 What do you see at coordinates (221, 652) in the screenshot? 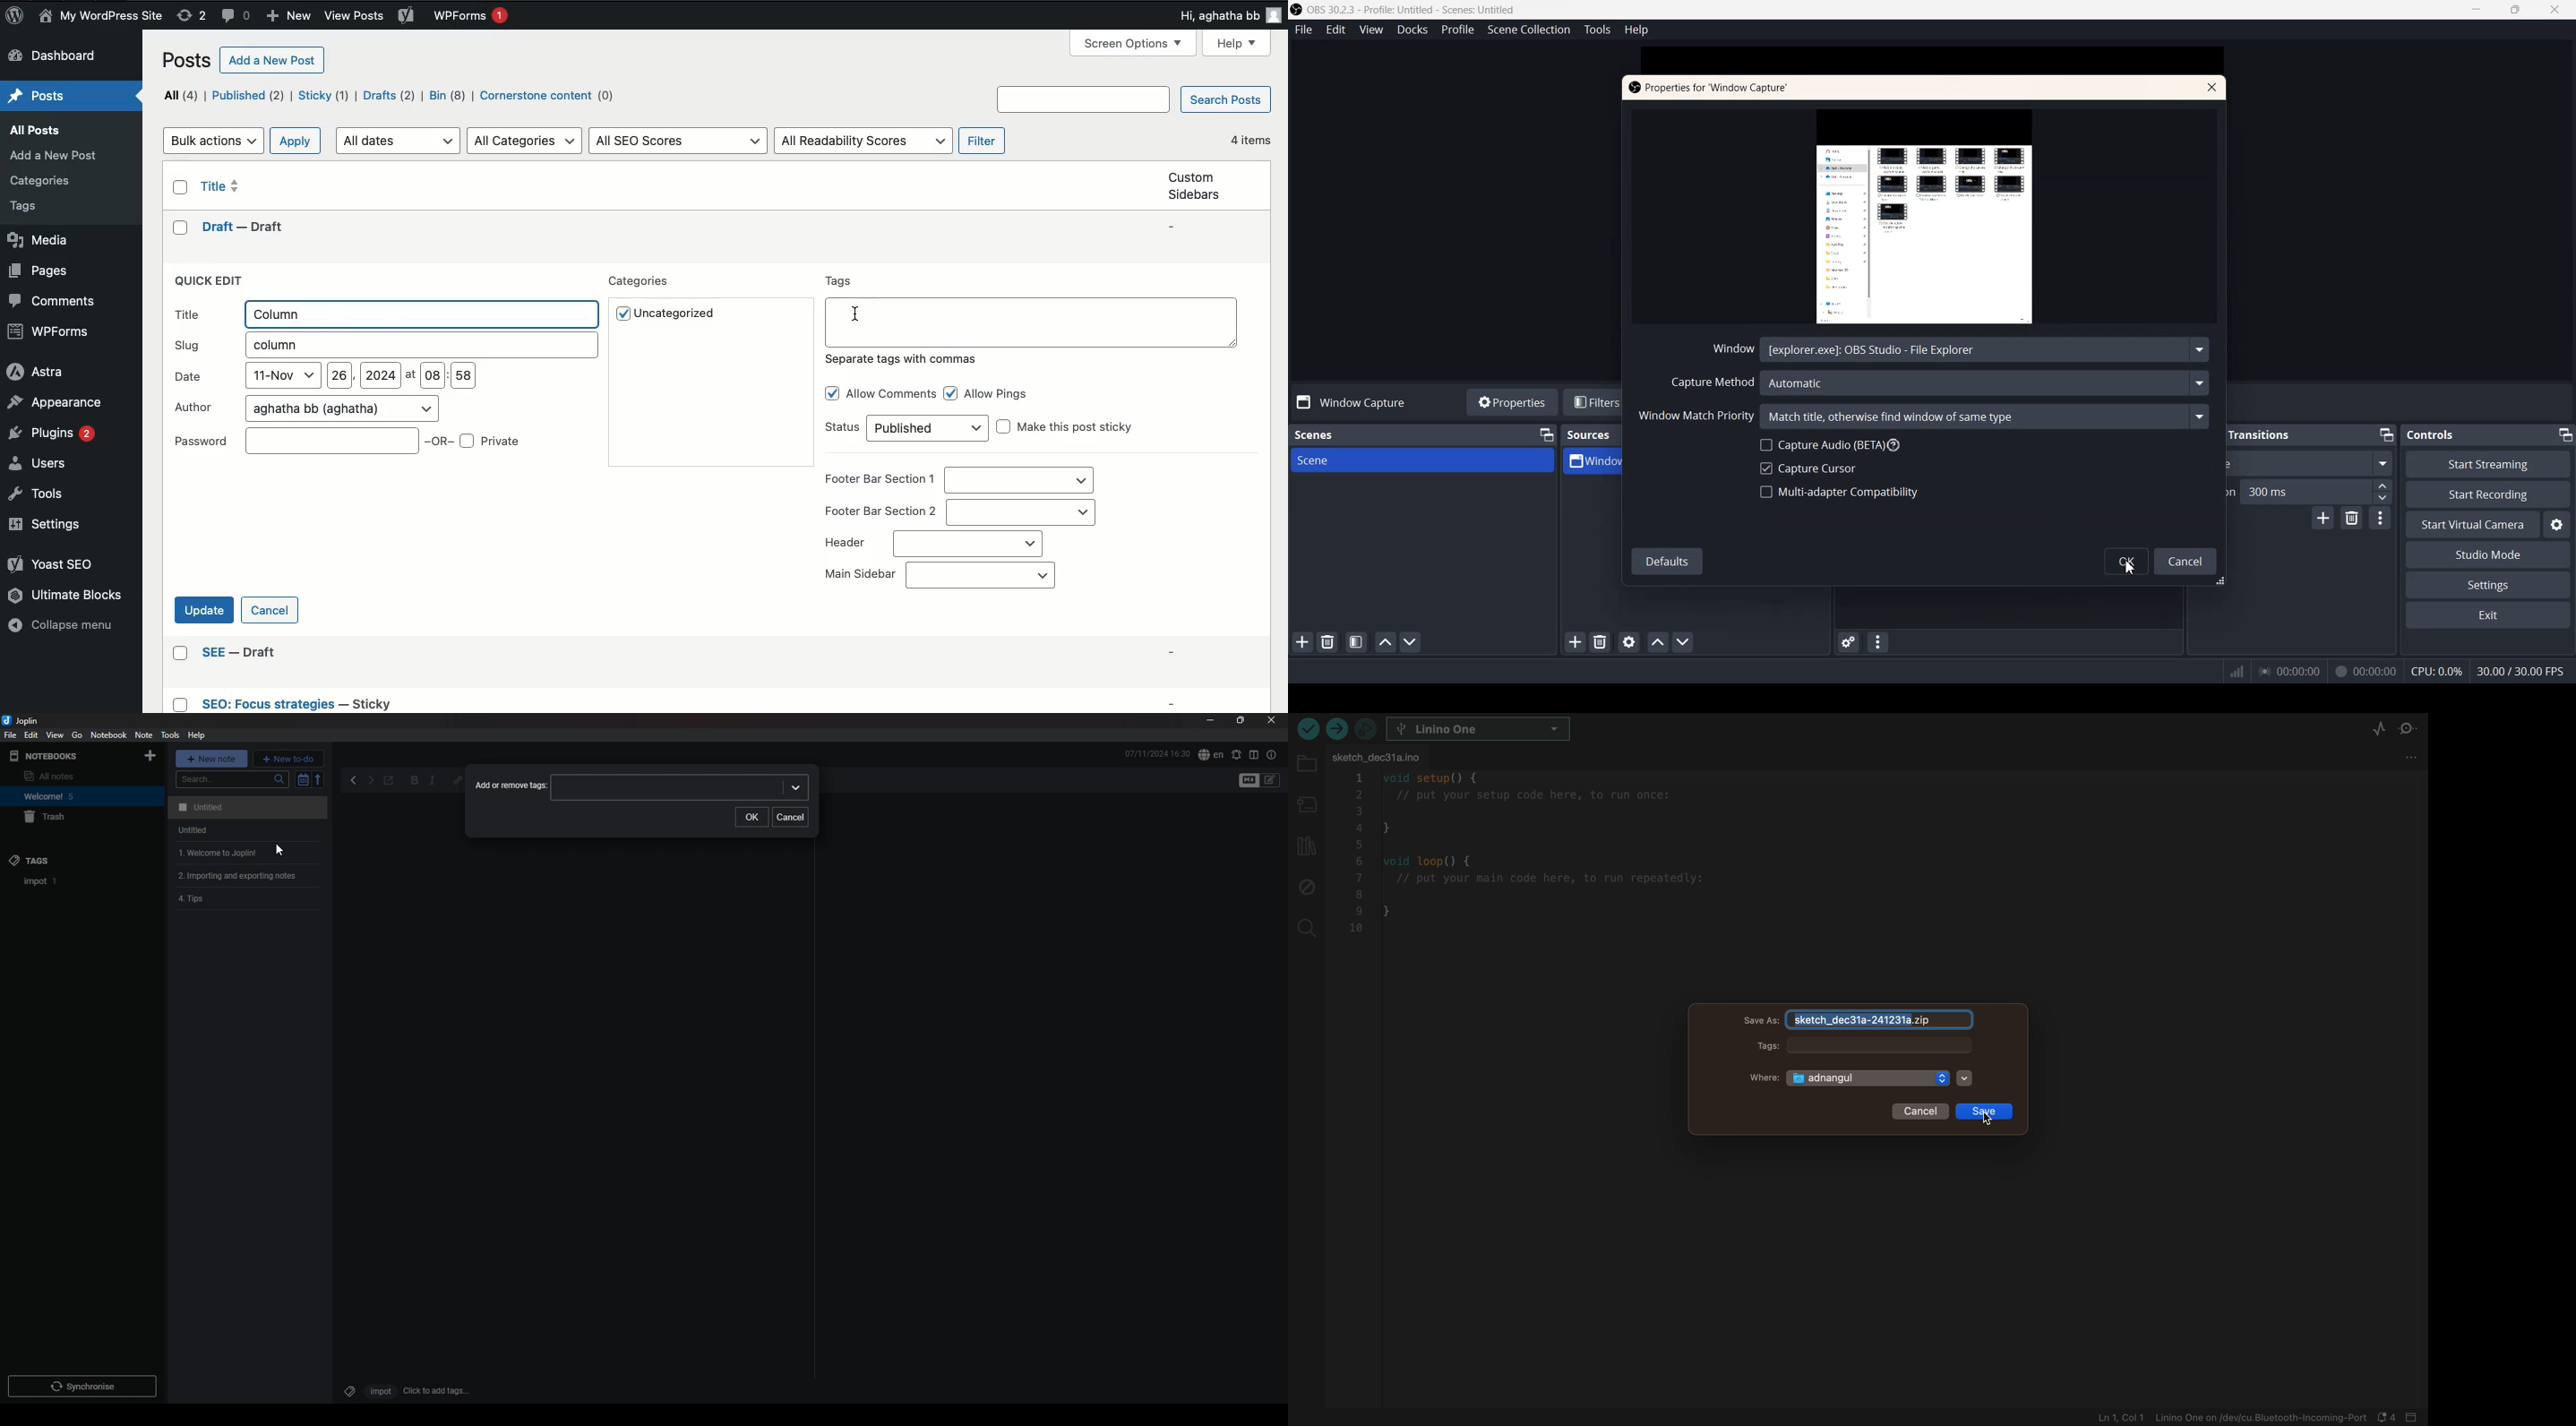
I see `` at bounding box center [221, 652].